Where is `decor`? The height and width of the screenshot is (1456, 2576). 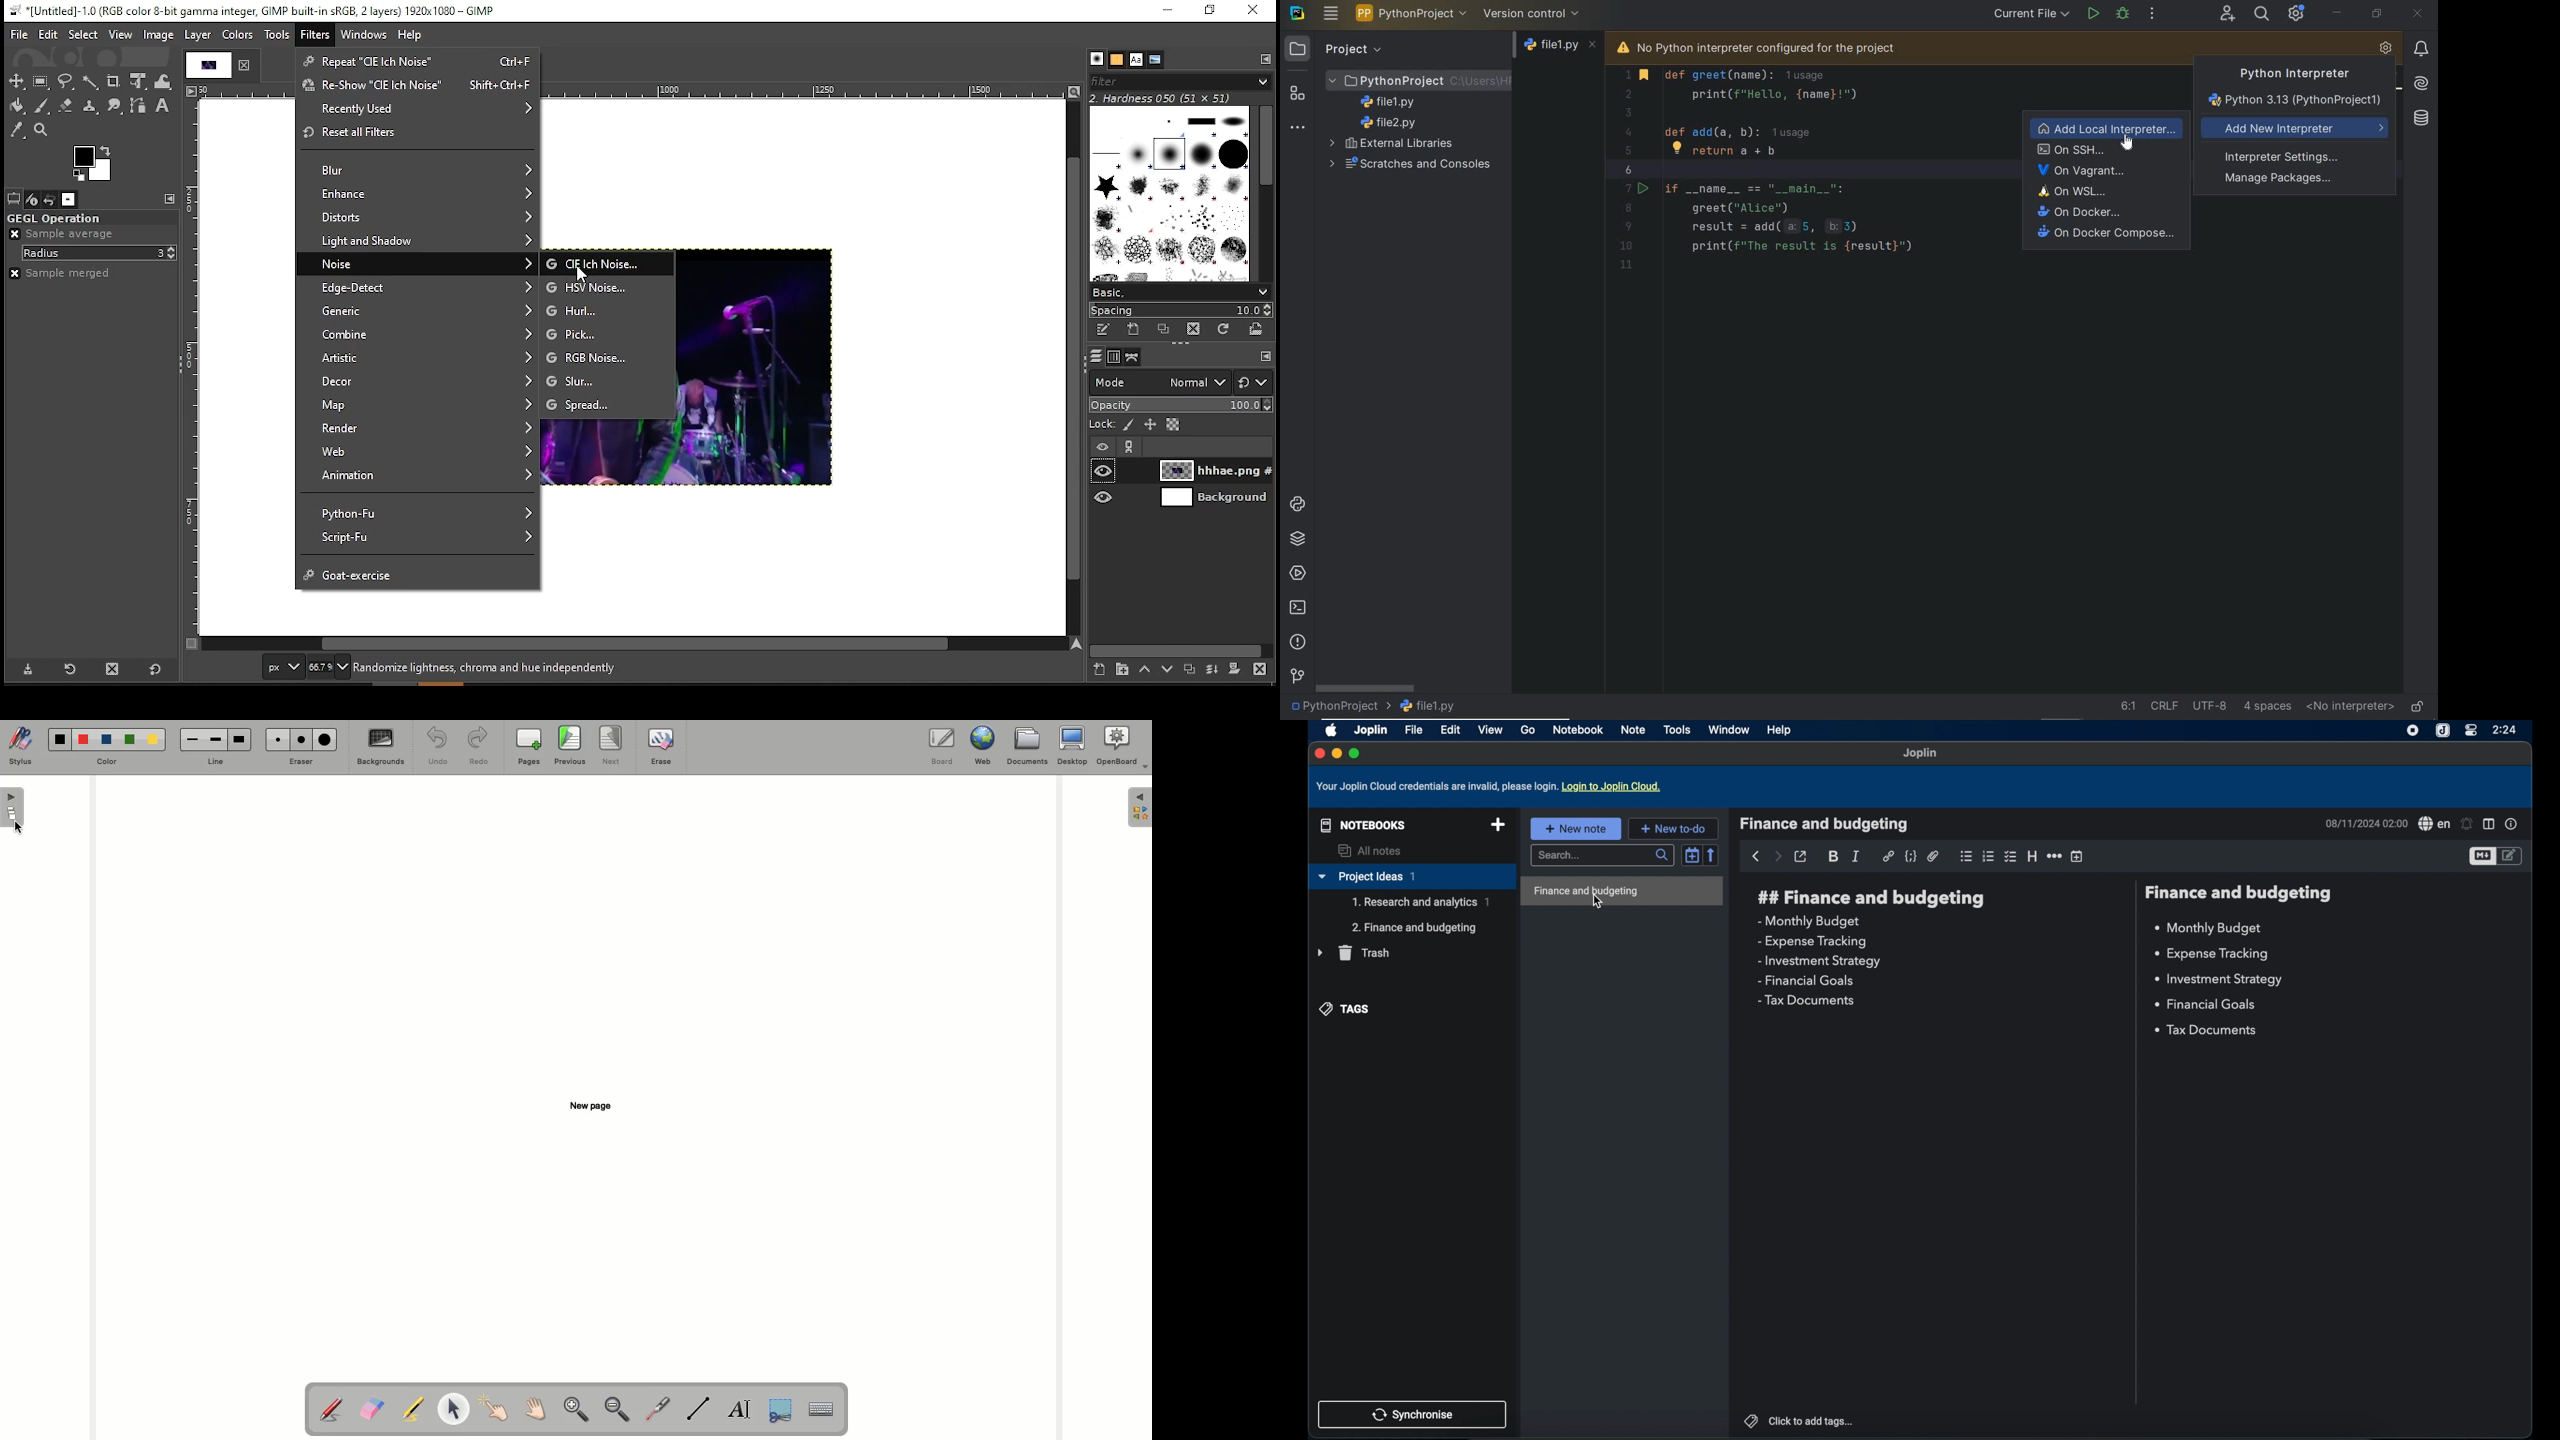 decor is located at coordinates (417, 384).